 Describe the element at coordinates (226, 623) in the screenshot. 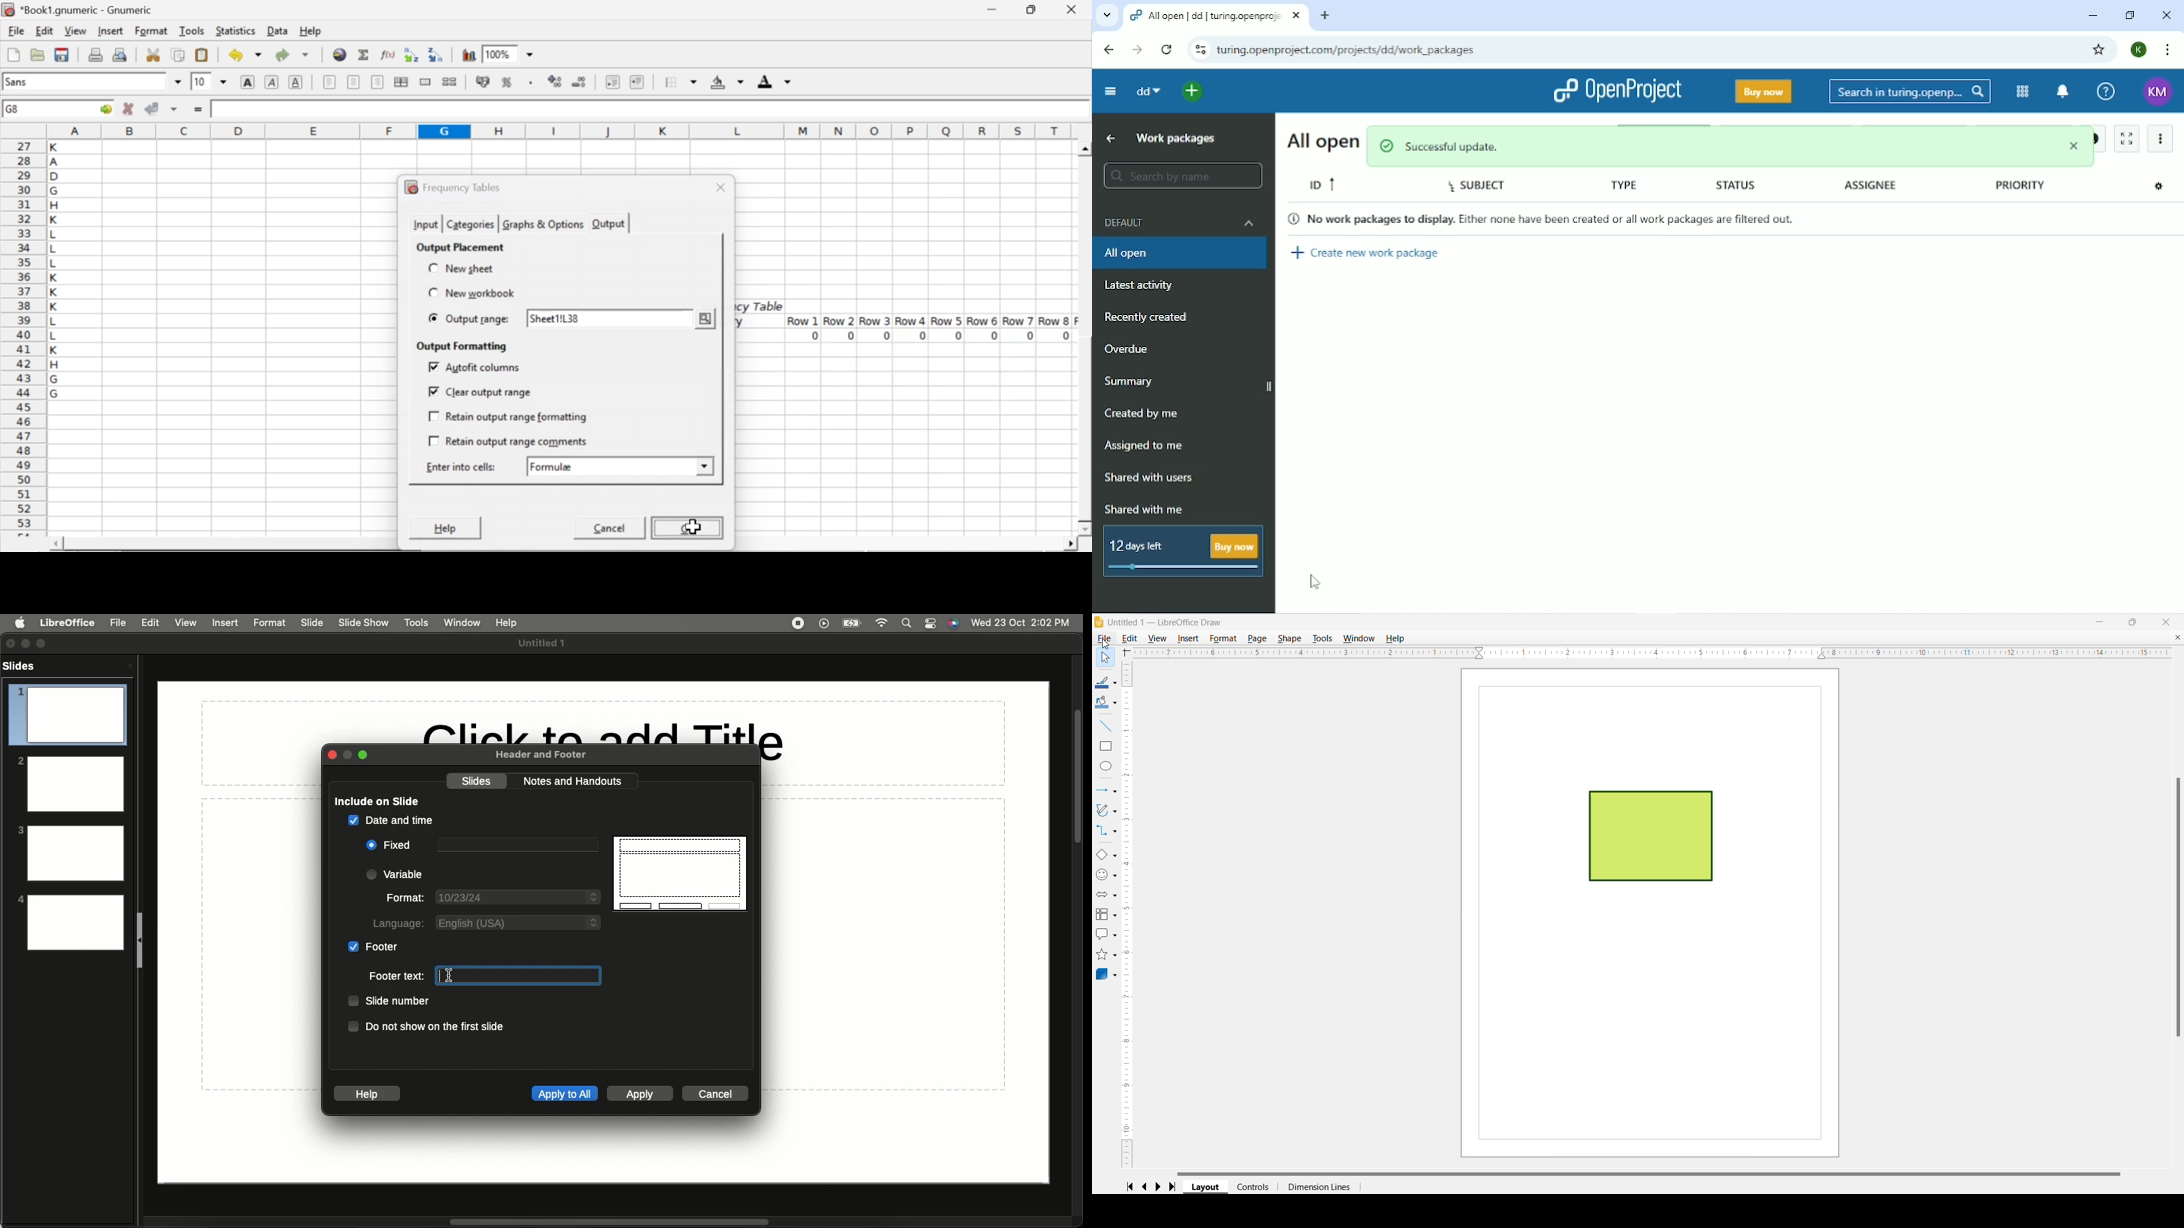

I see `Insert` at that location.